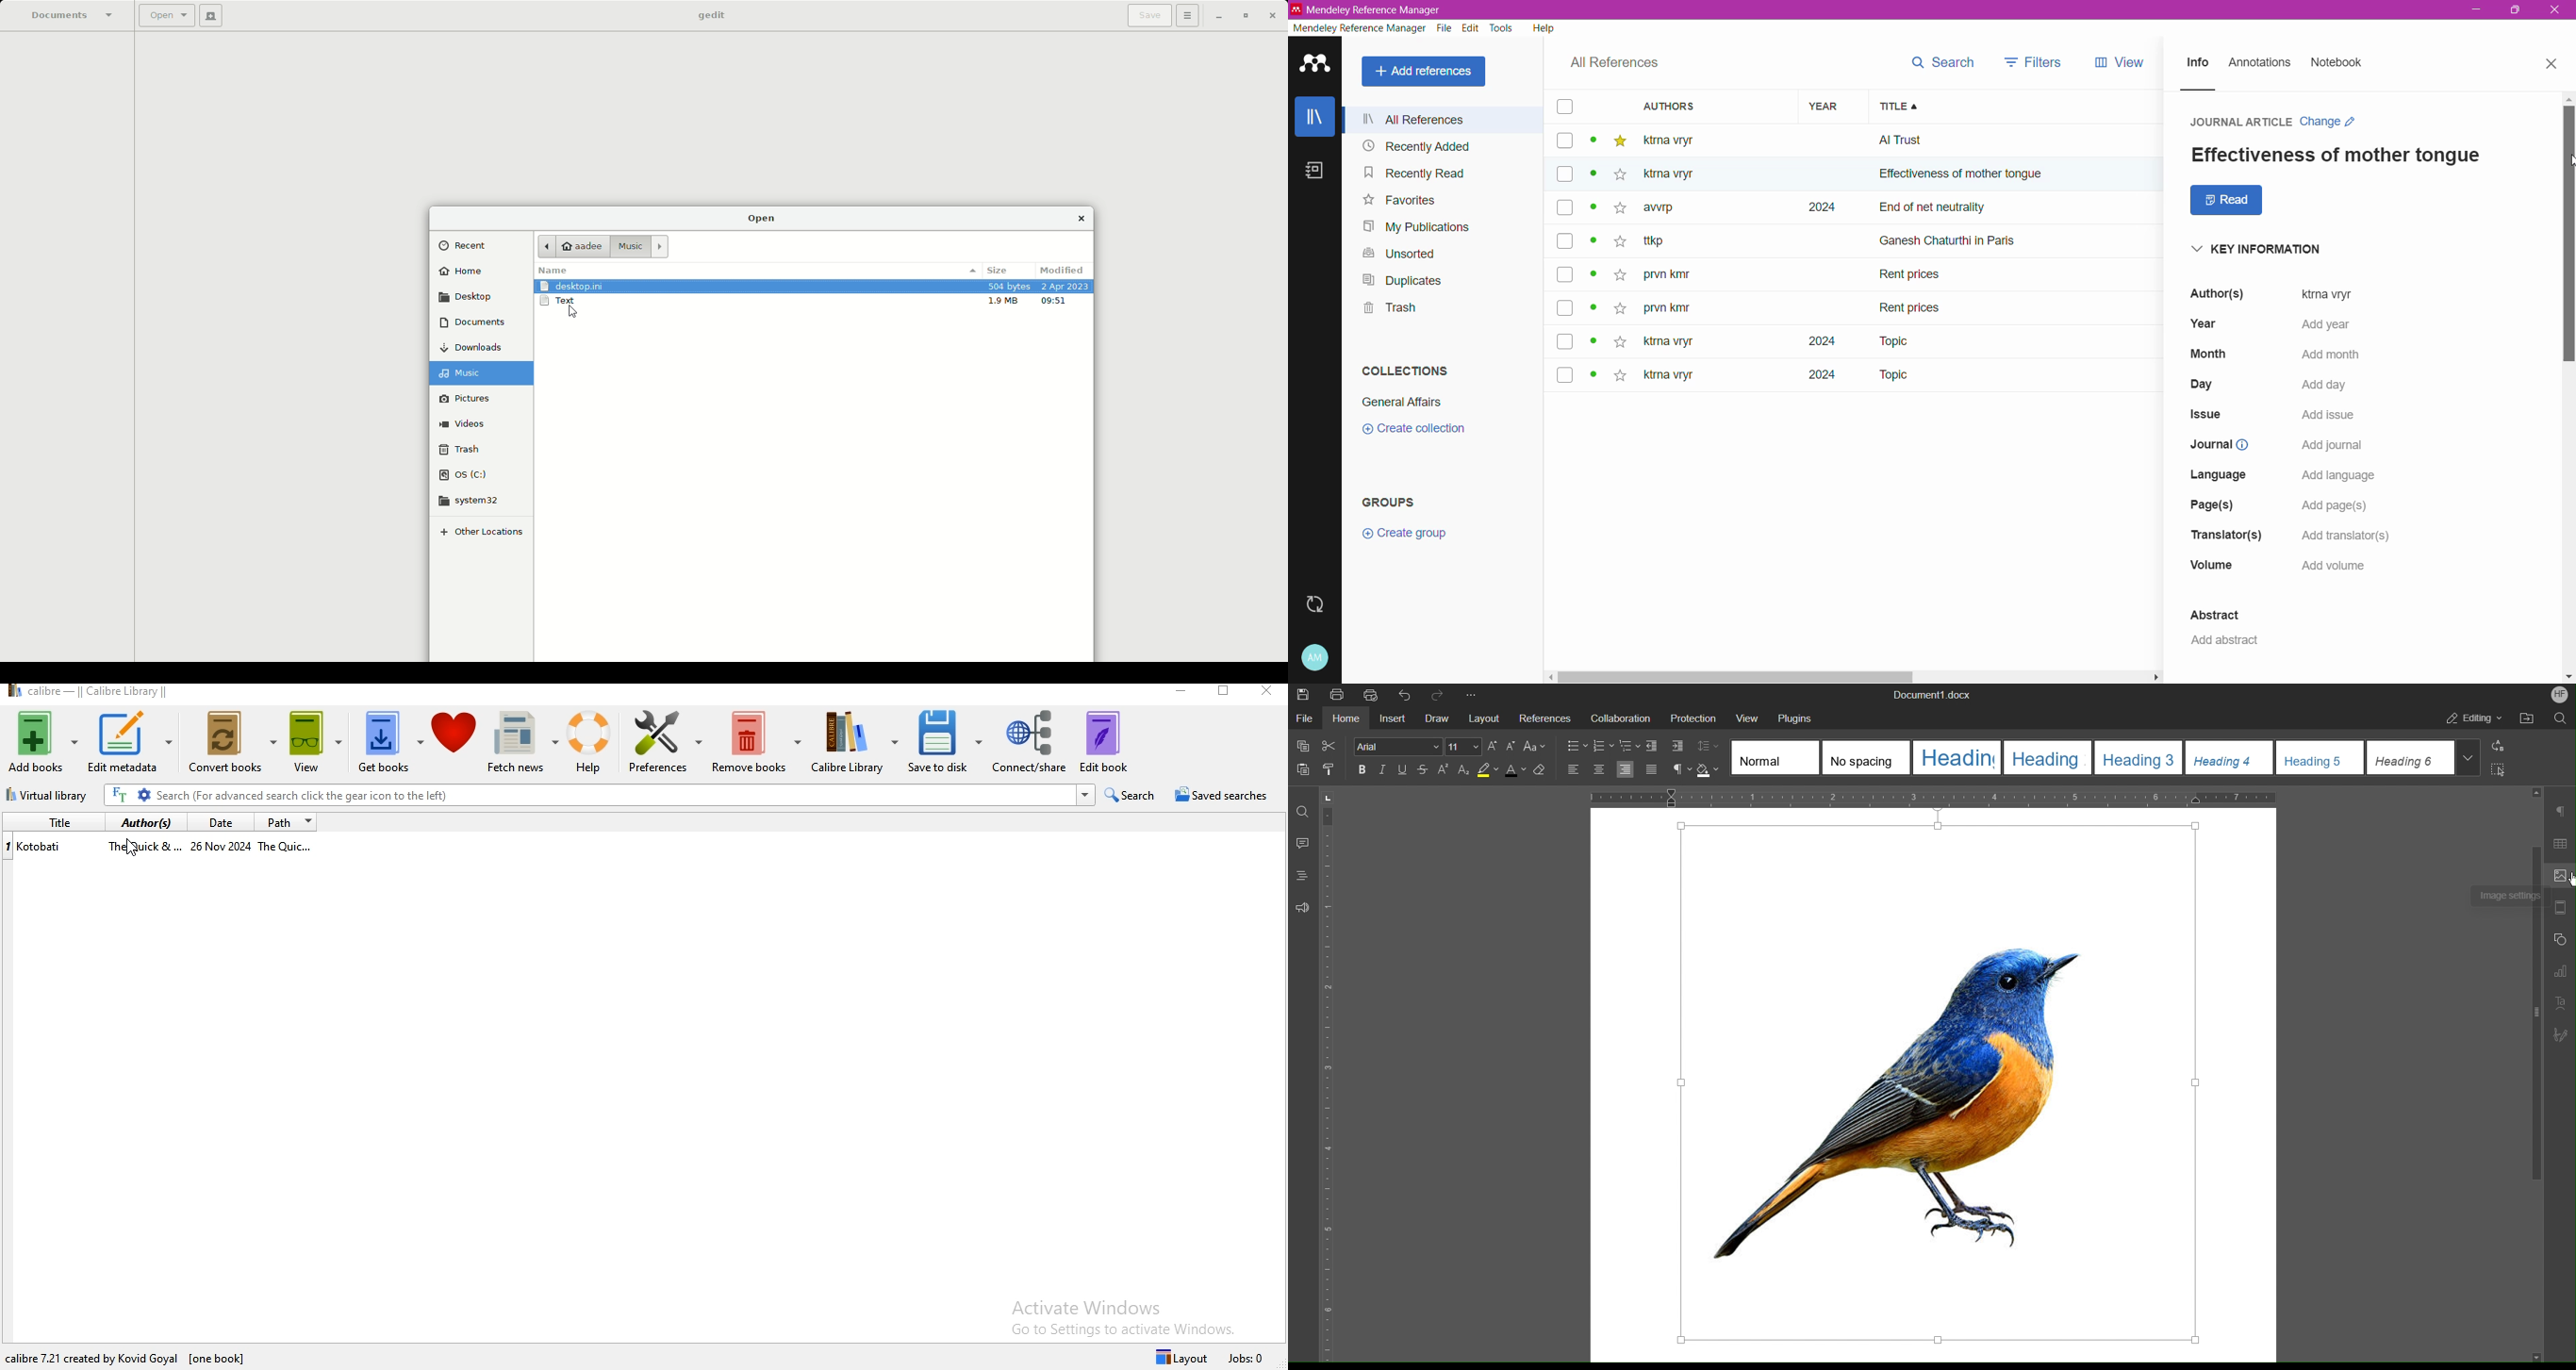  Describe the element at coordinates (2212, 565) in the screenshot. I see `Volume` at that location.